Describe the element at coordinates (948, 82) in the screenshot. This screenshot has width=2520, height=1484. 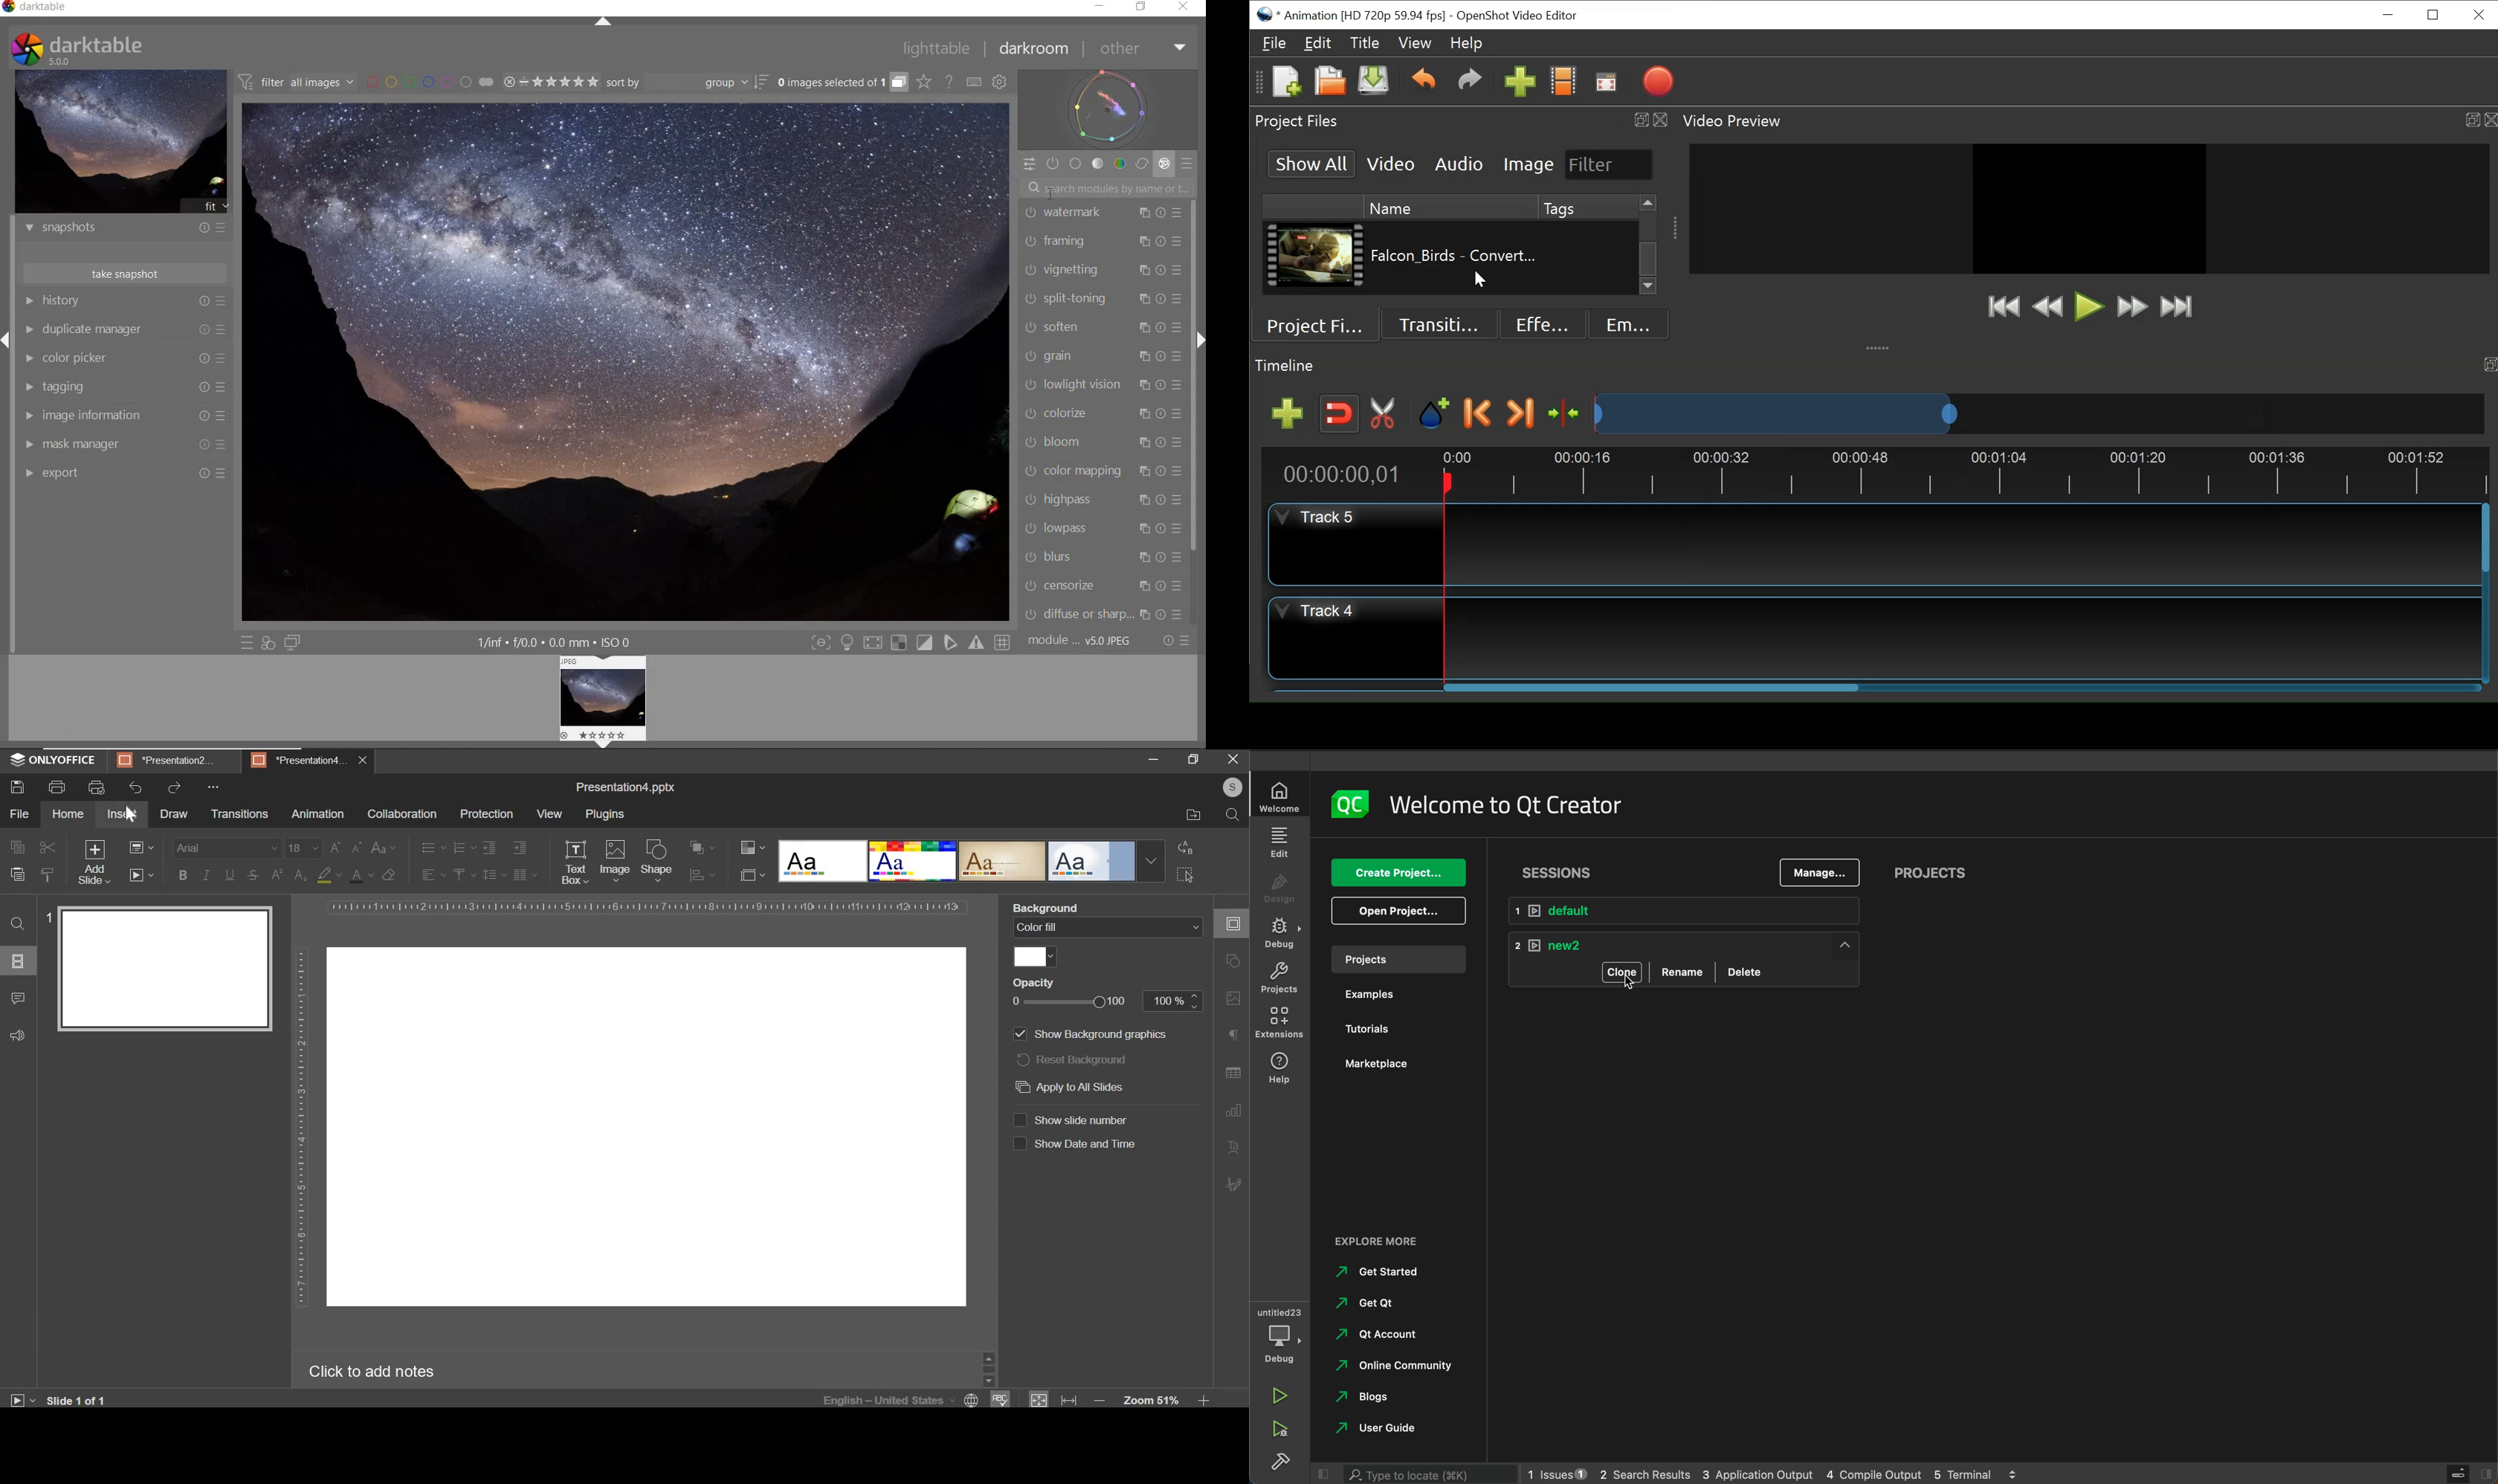
I see `HELP ONLINE` at that location.